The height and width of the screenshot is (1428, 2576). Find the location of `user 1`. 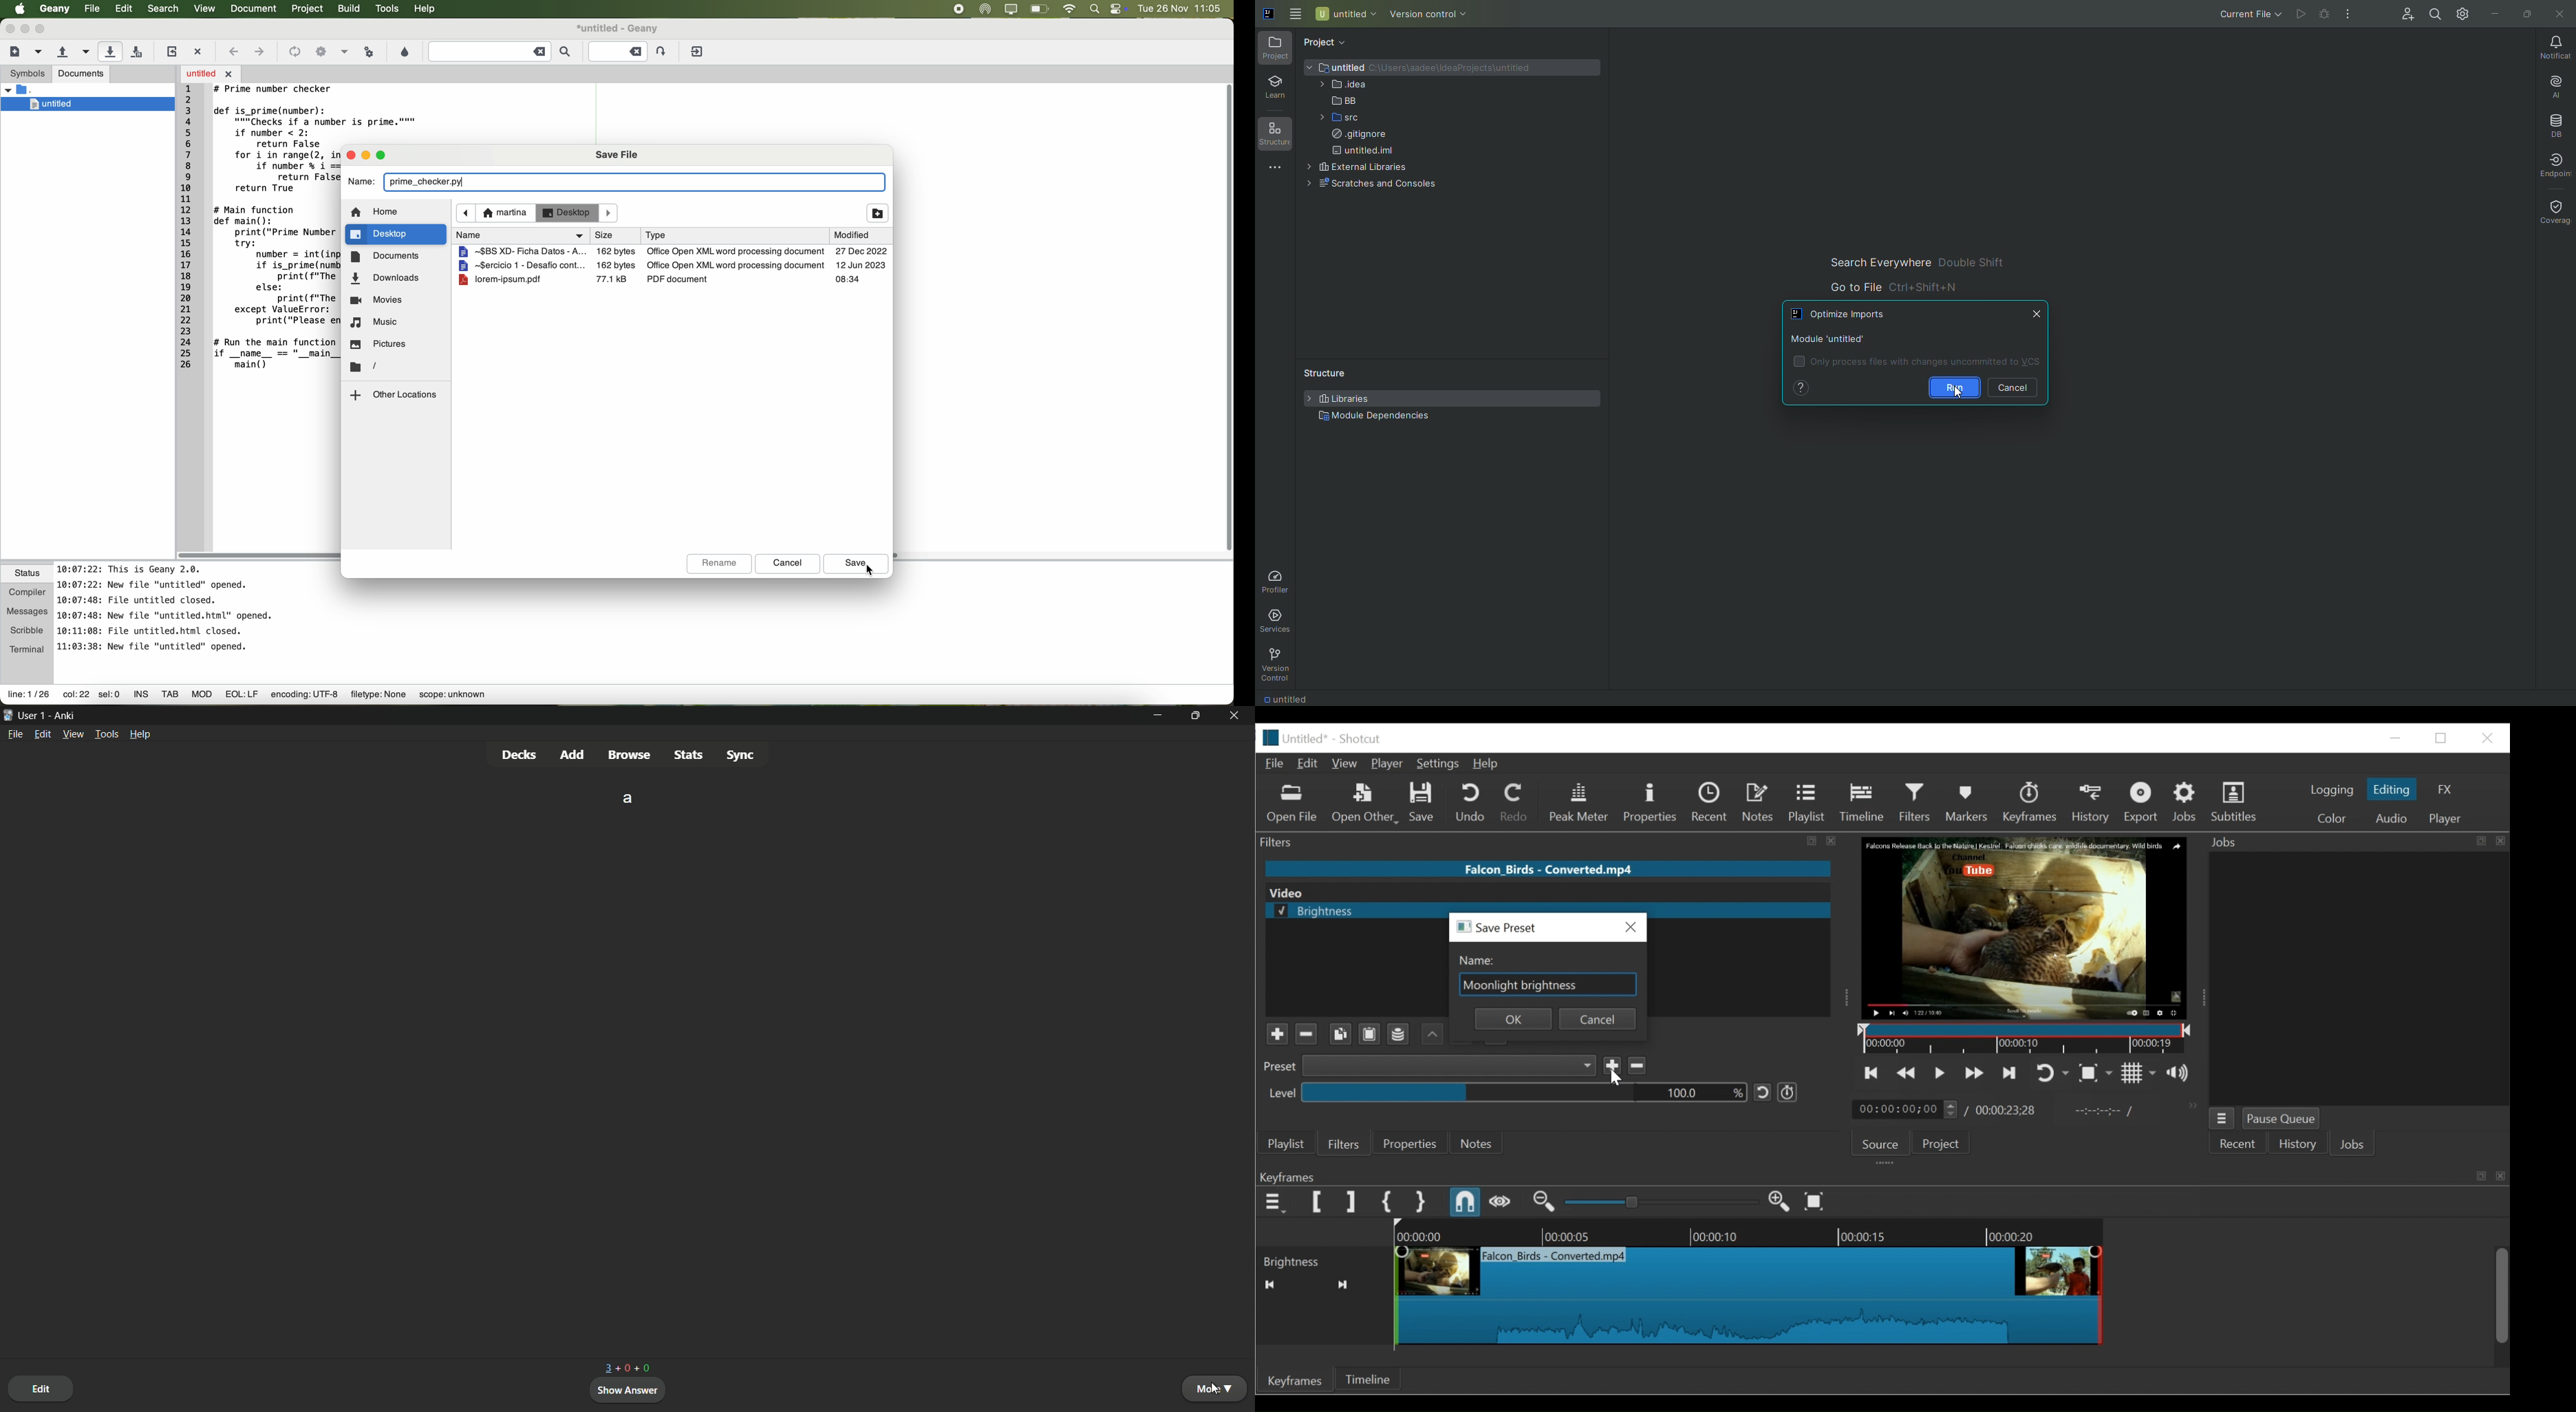

user 1 is located at coordinates (33, 716).